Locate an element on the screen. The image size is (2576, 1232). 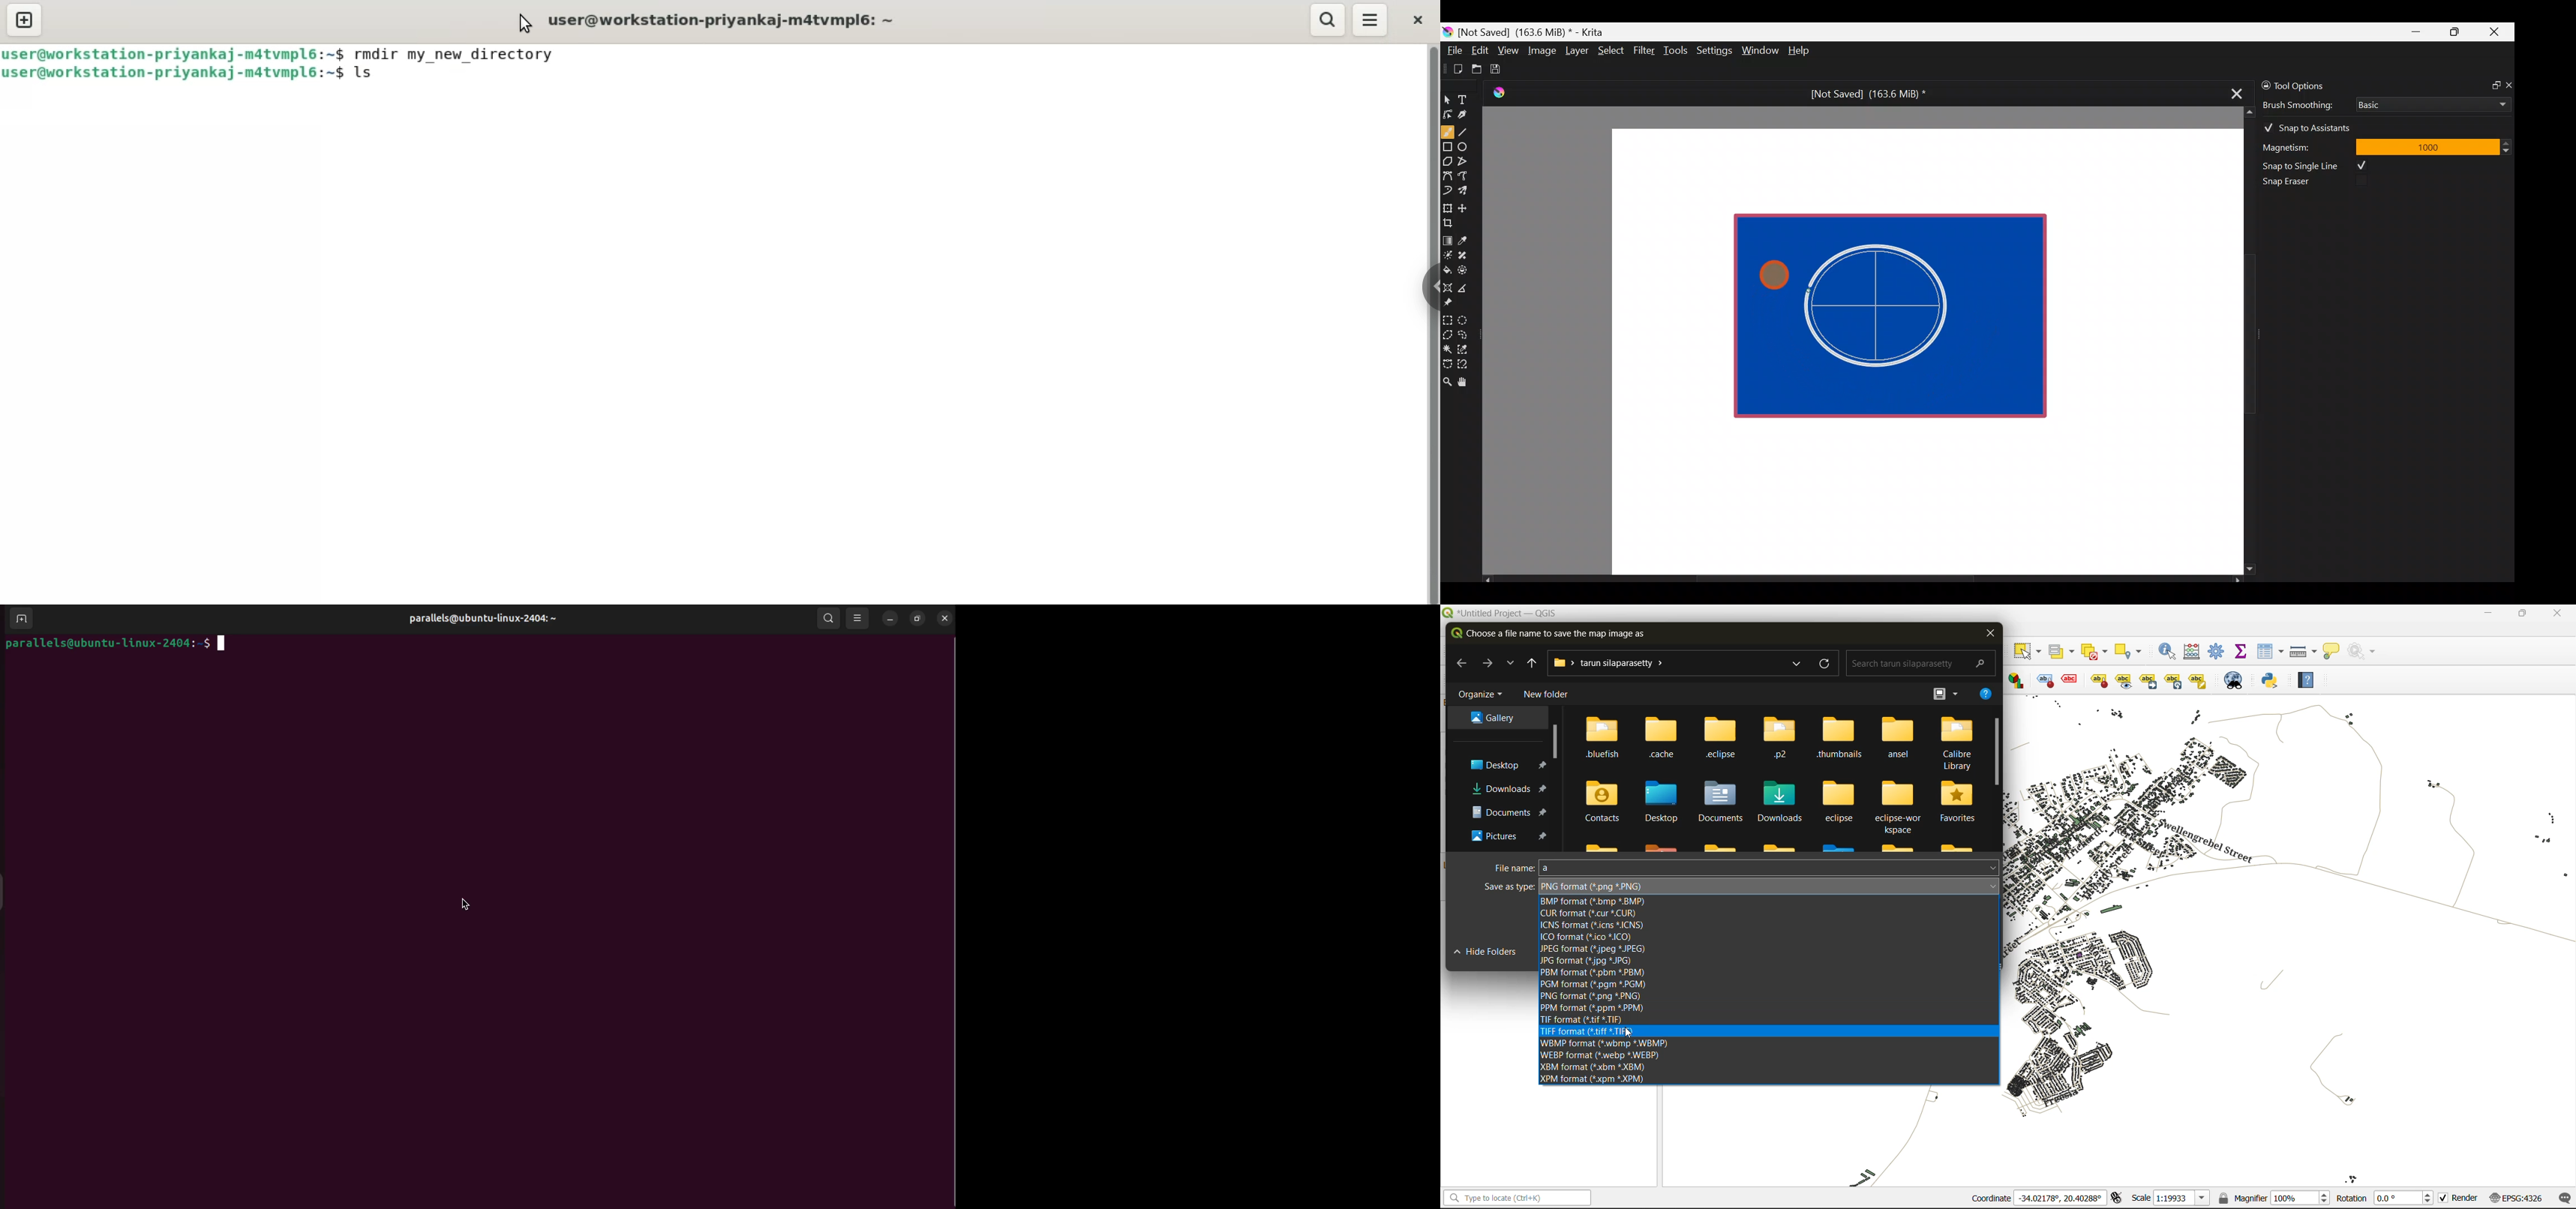
Dynamic brush tool is located at coordinates (1448, 190).